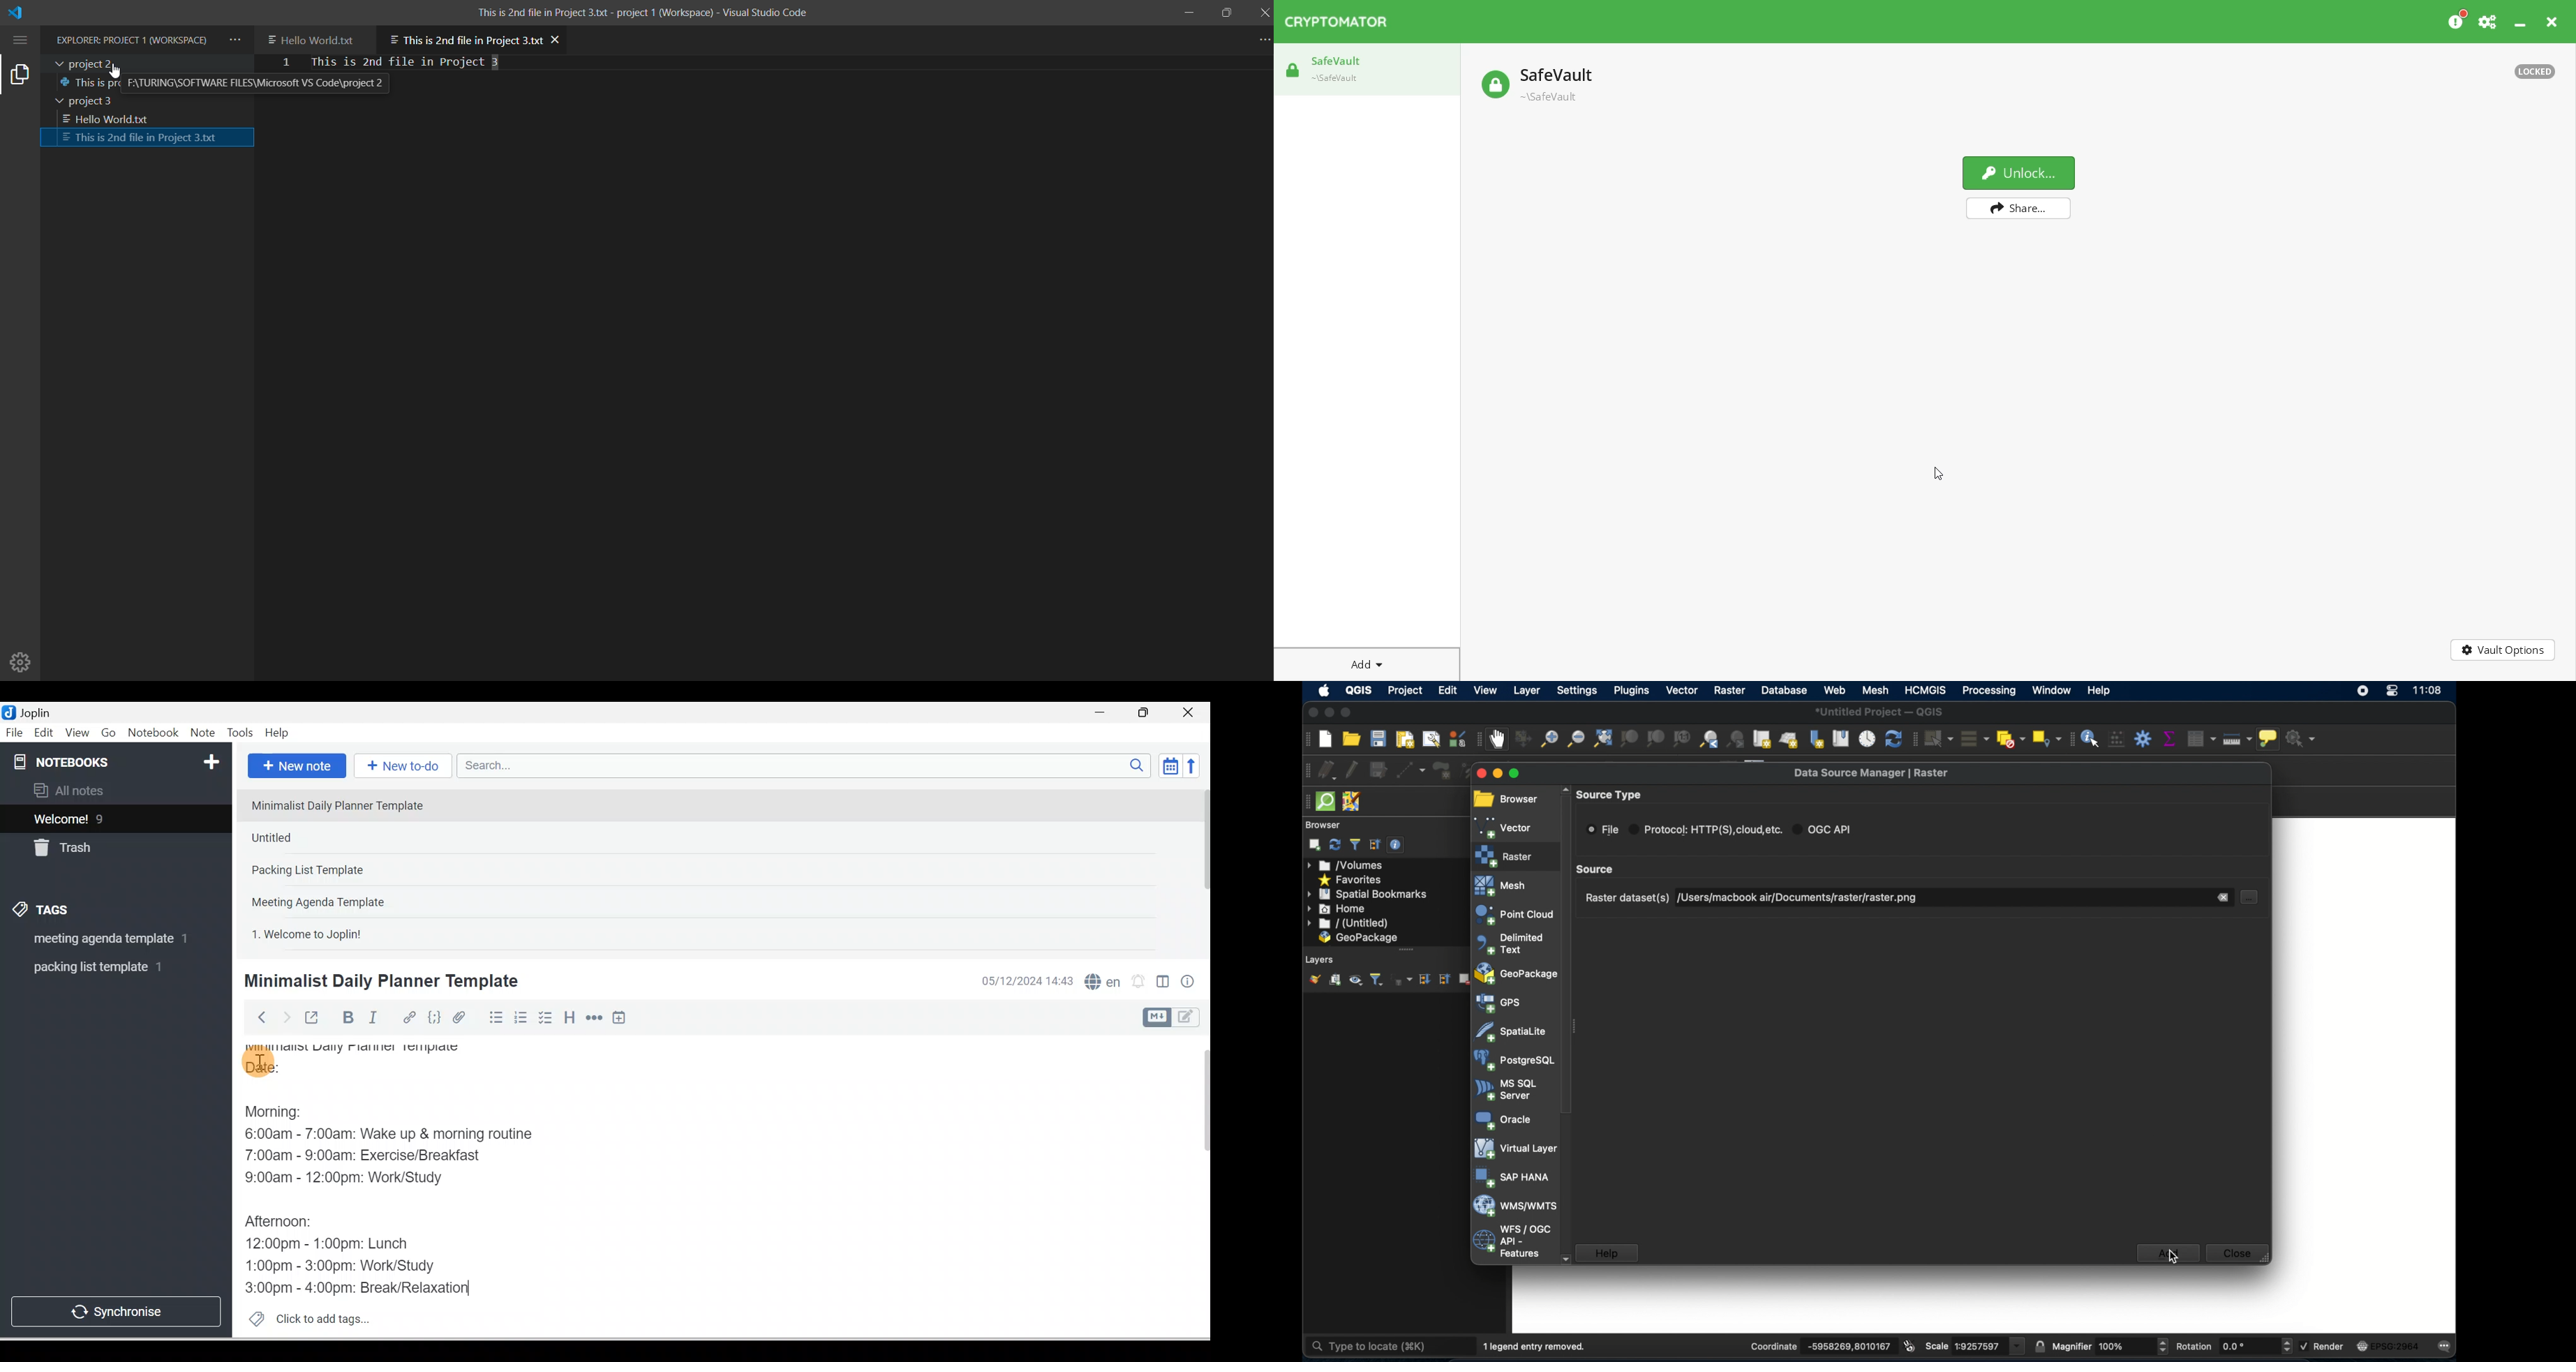  Describe the element at coordinates (1197, 1187) in the screenshot. I see `Scroll bar` at that location.